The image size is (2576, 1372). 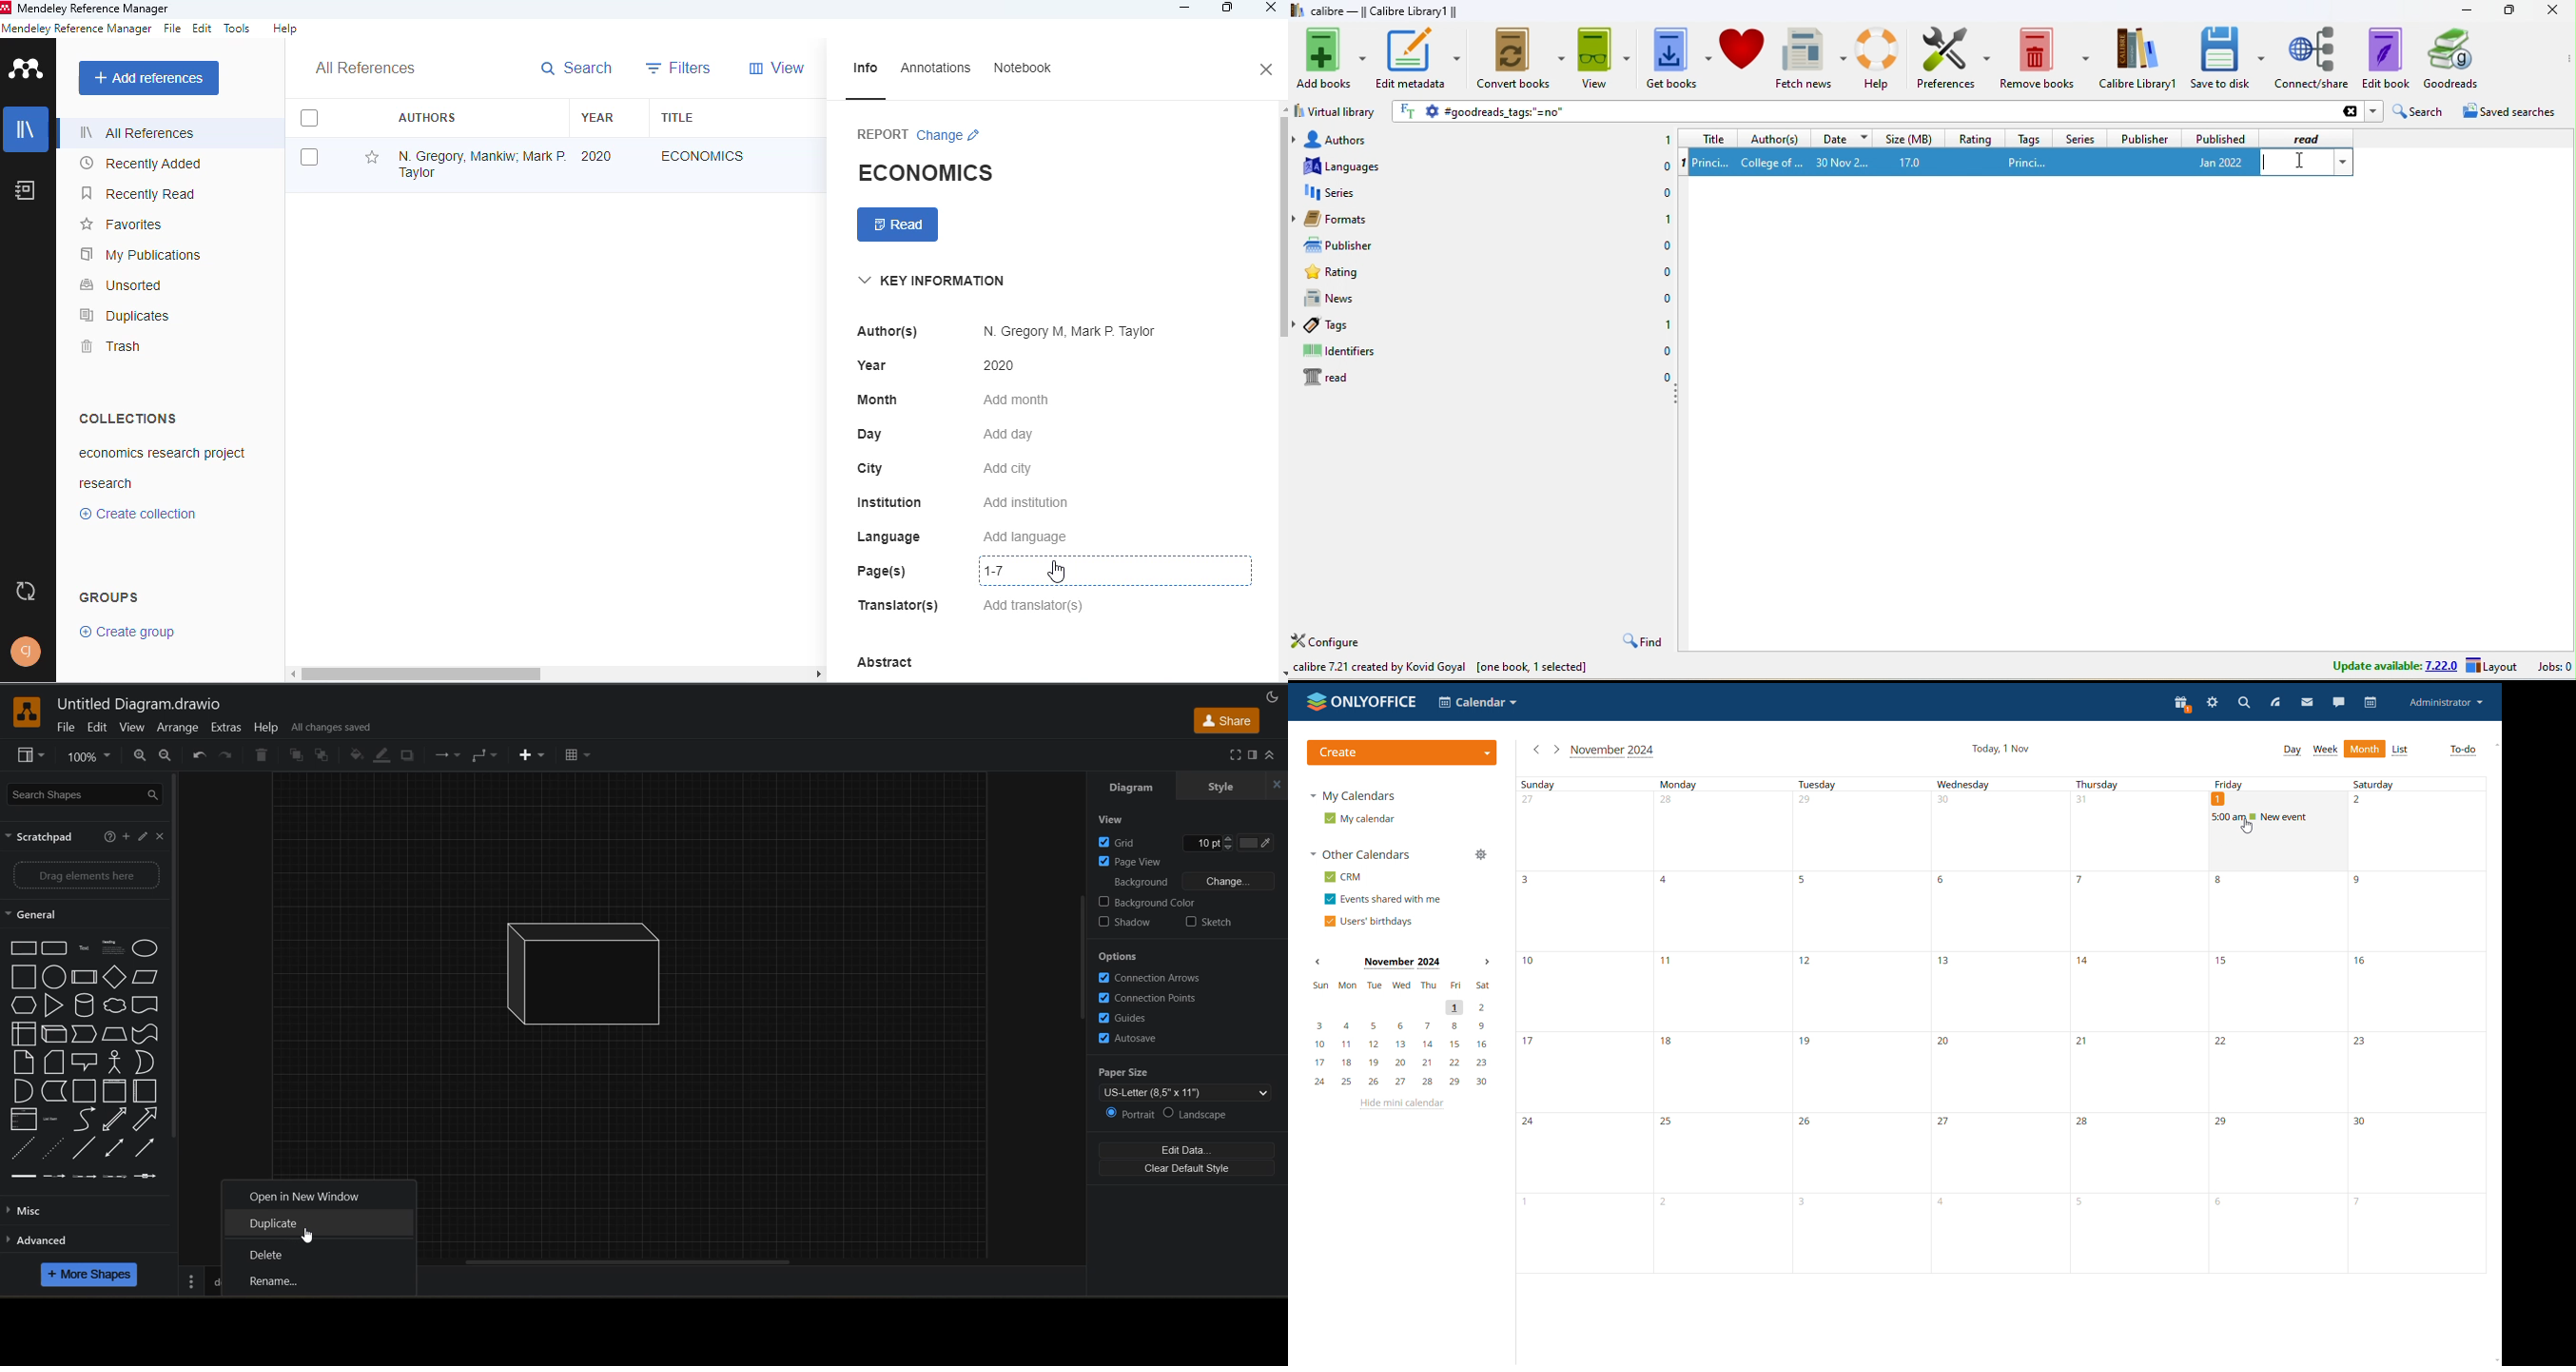 I want to click on authors, so click(x=1346, y=140).